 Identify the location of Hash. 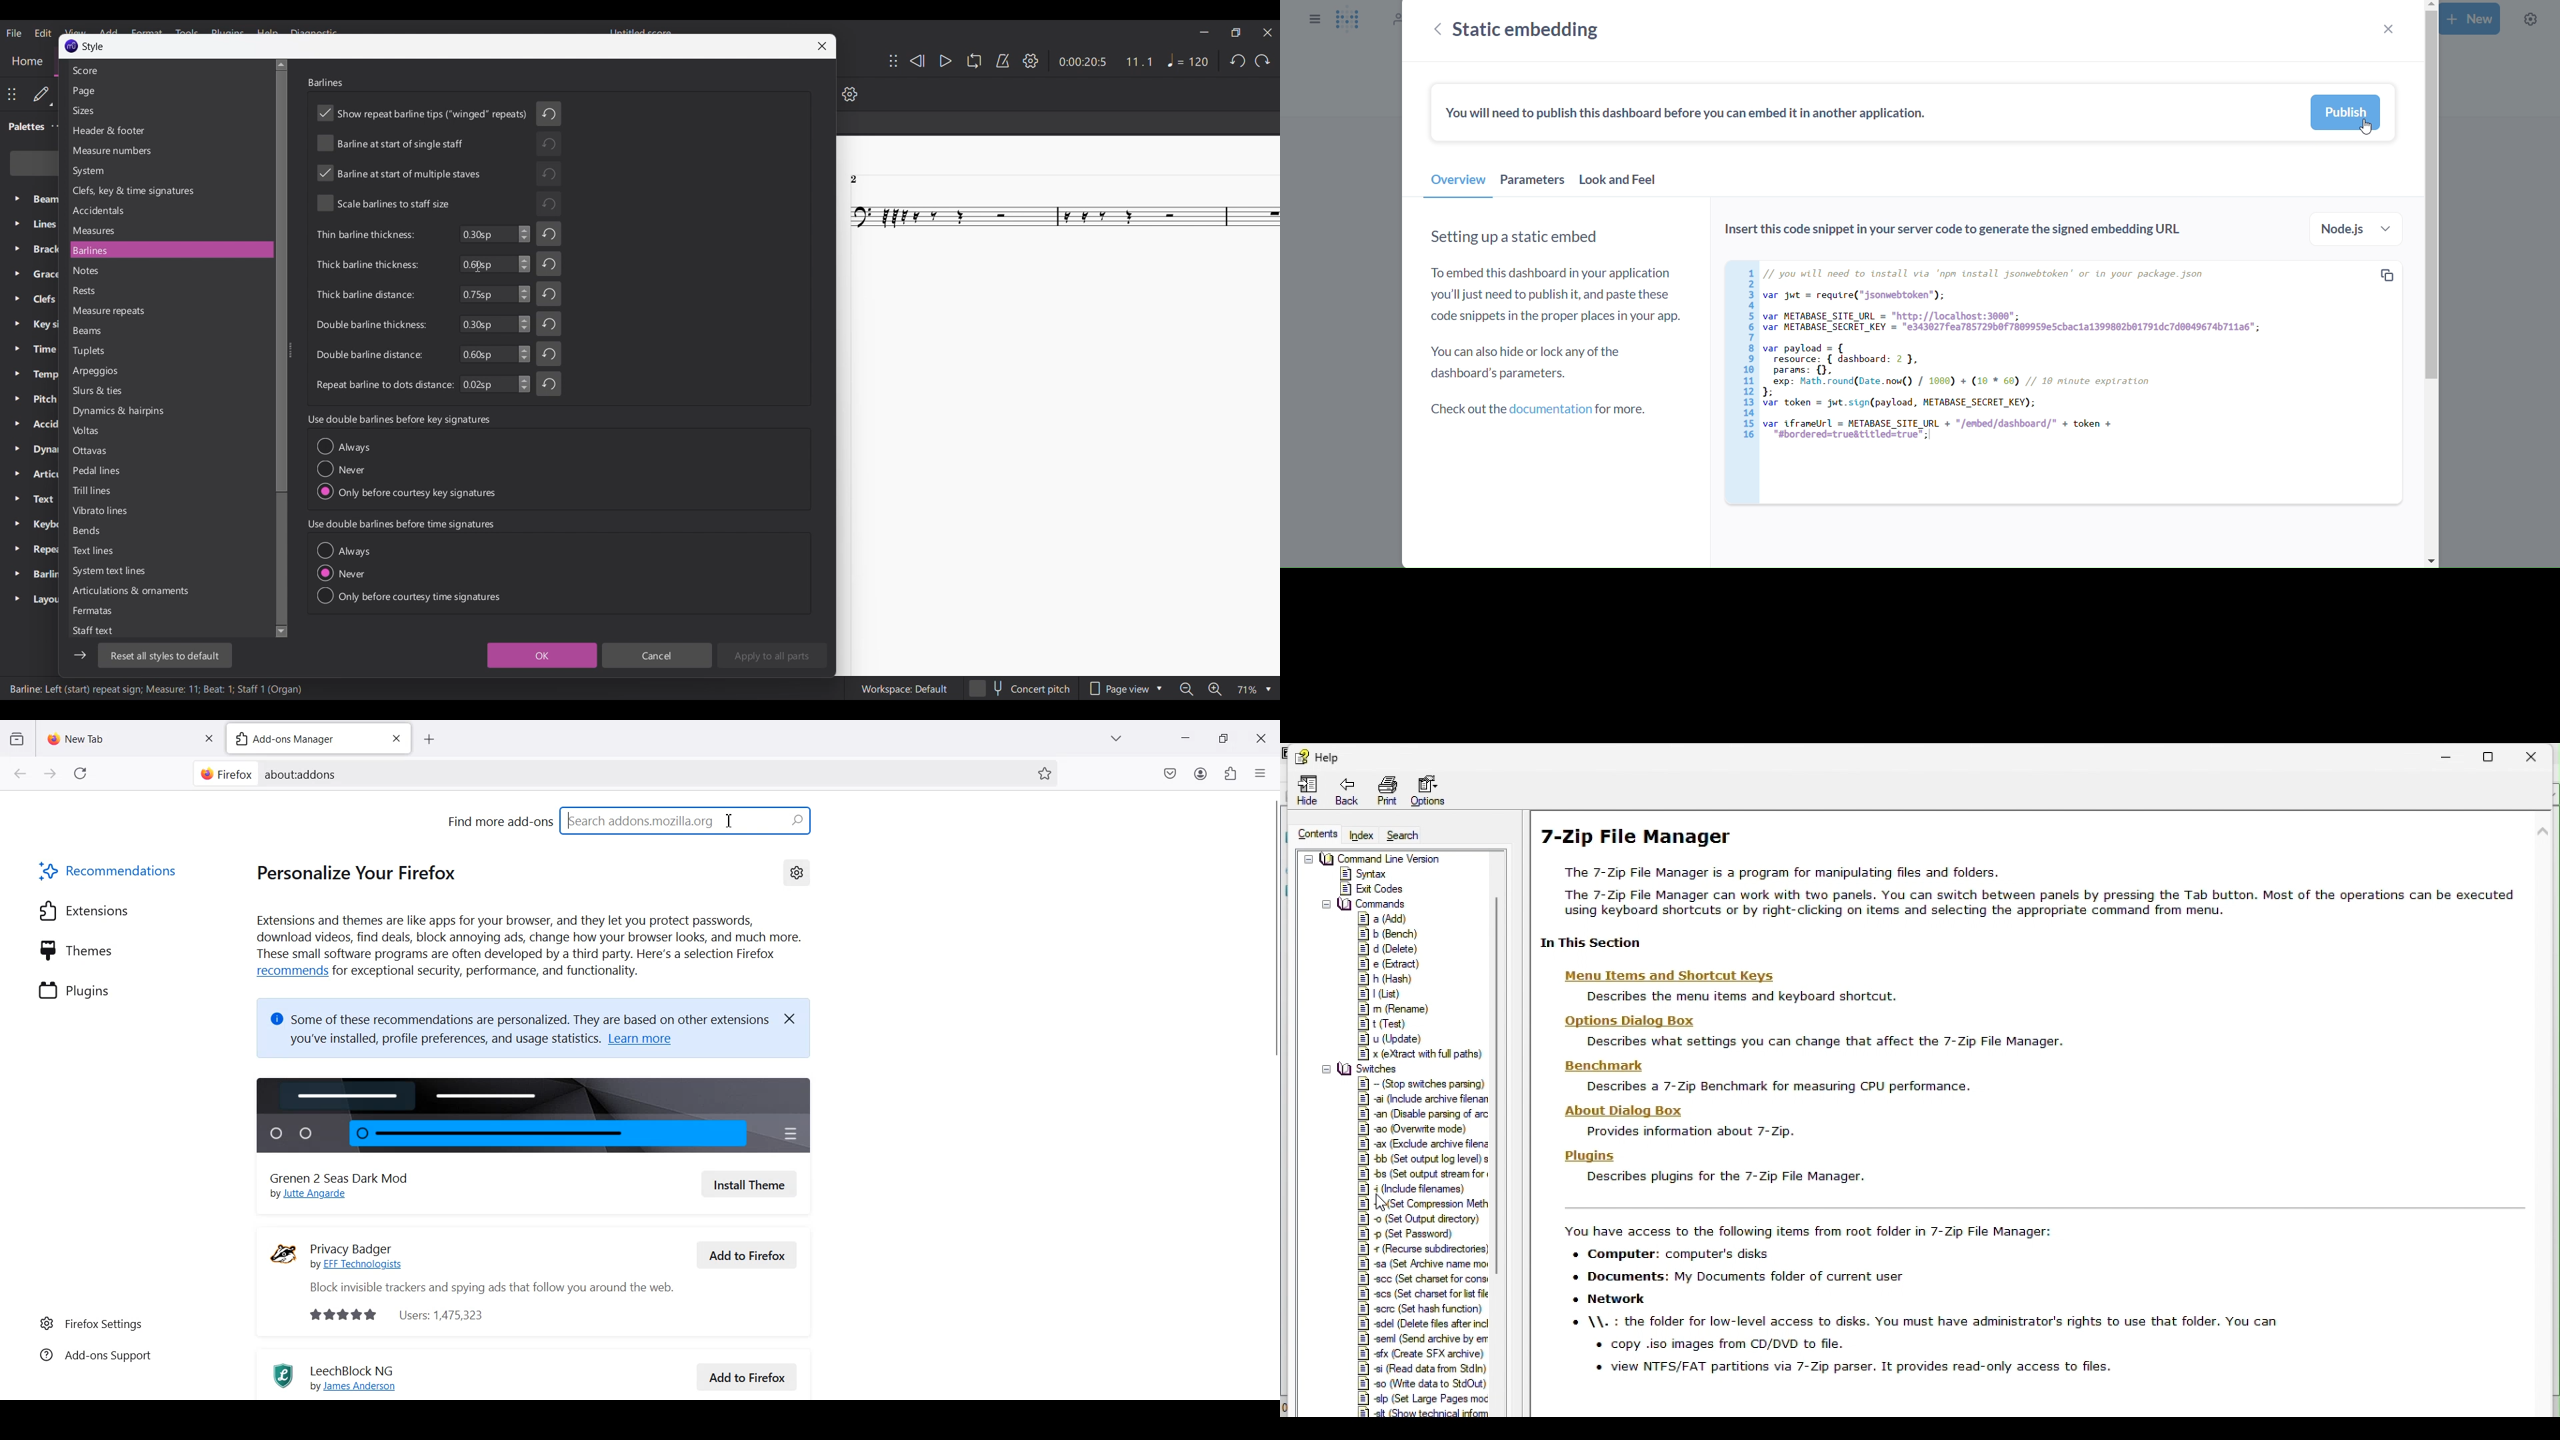
(1386, 980).